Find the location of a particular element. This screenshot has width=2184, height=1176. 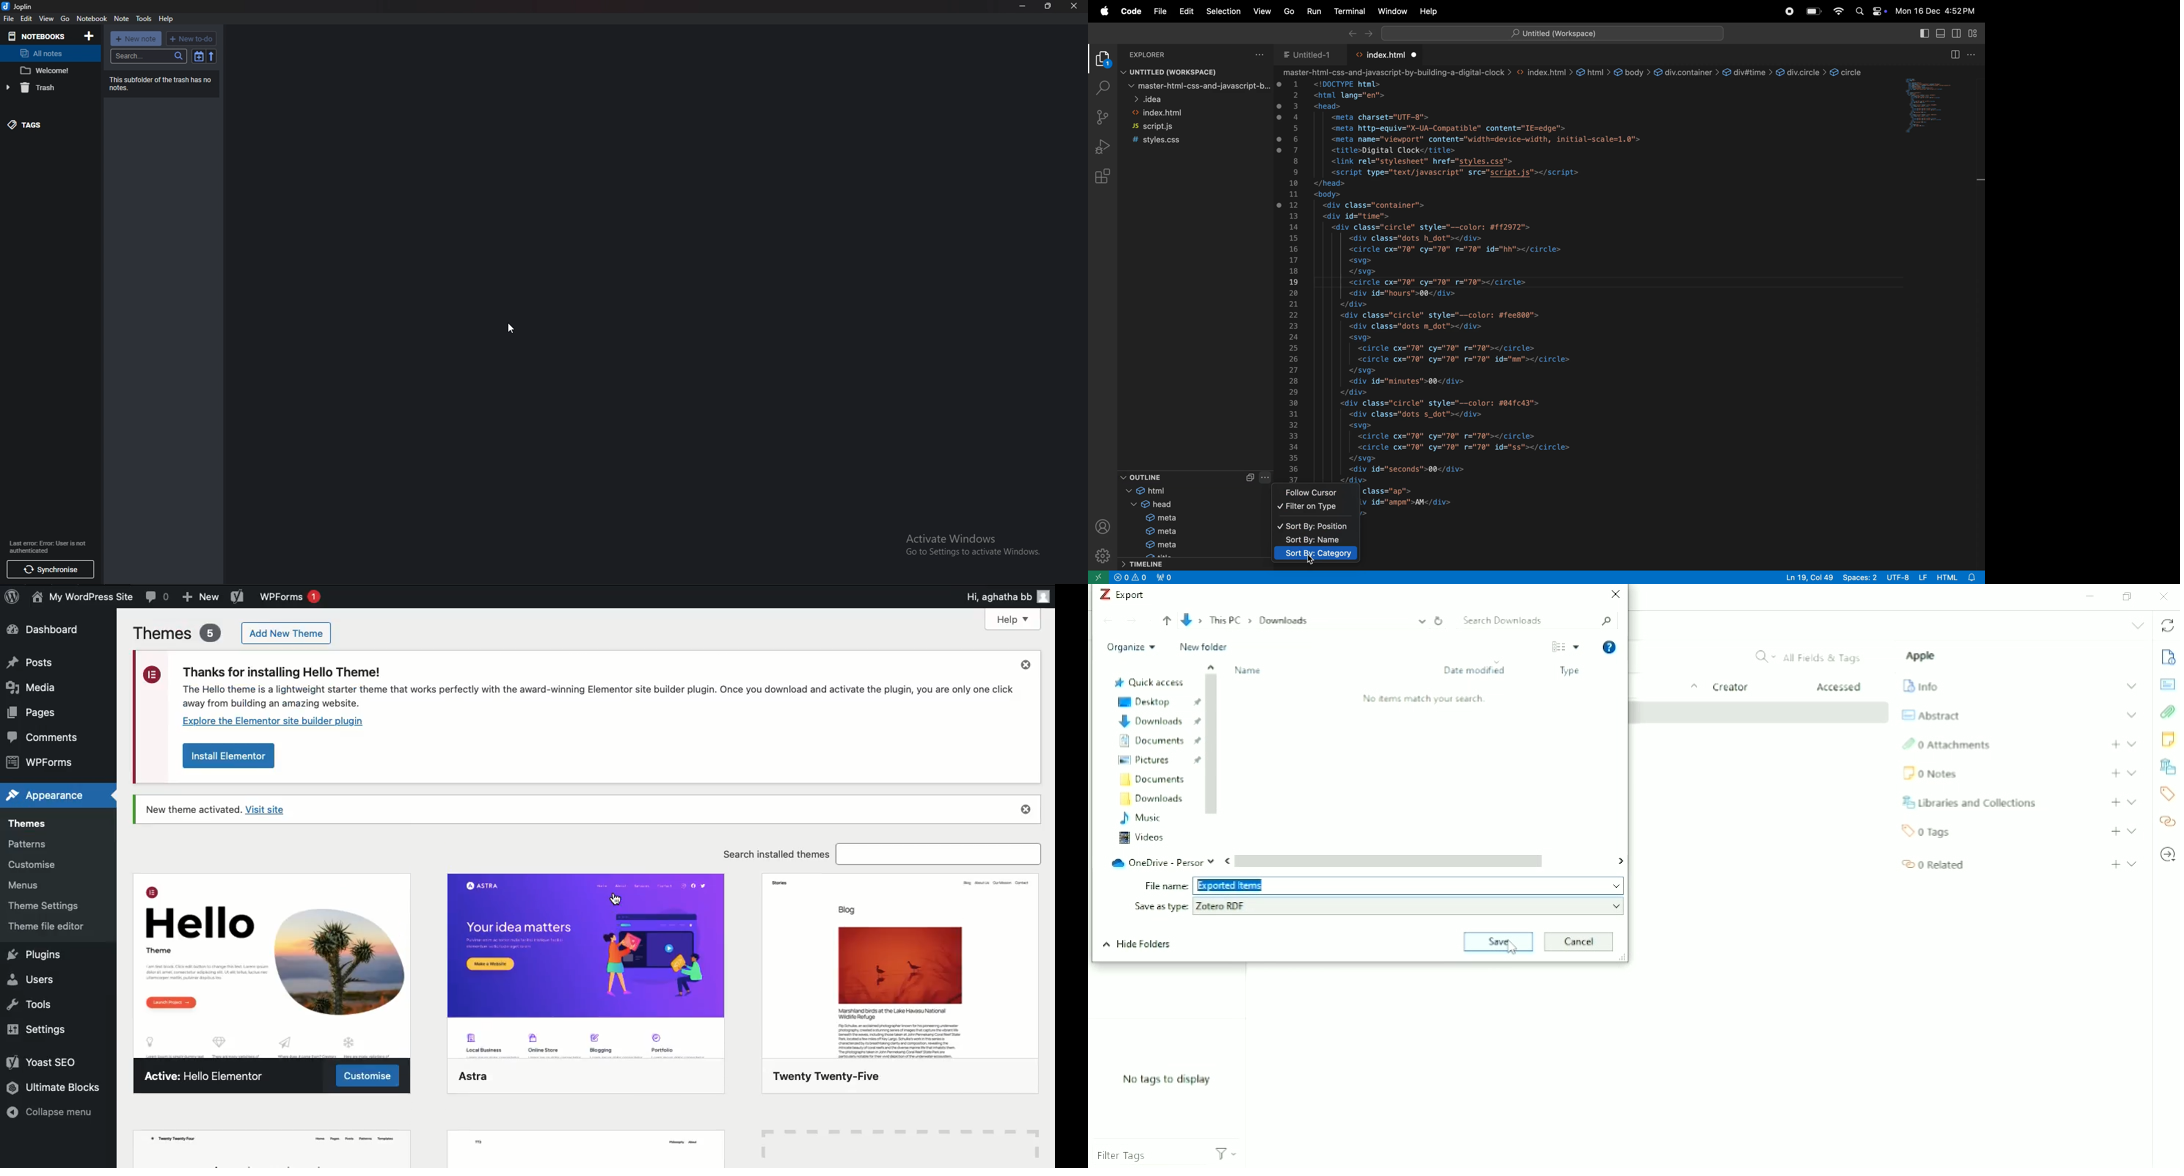

Exported items is located at coordinates (1409, 885).